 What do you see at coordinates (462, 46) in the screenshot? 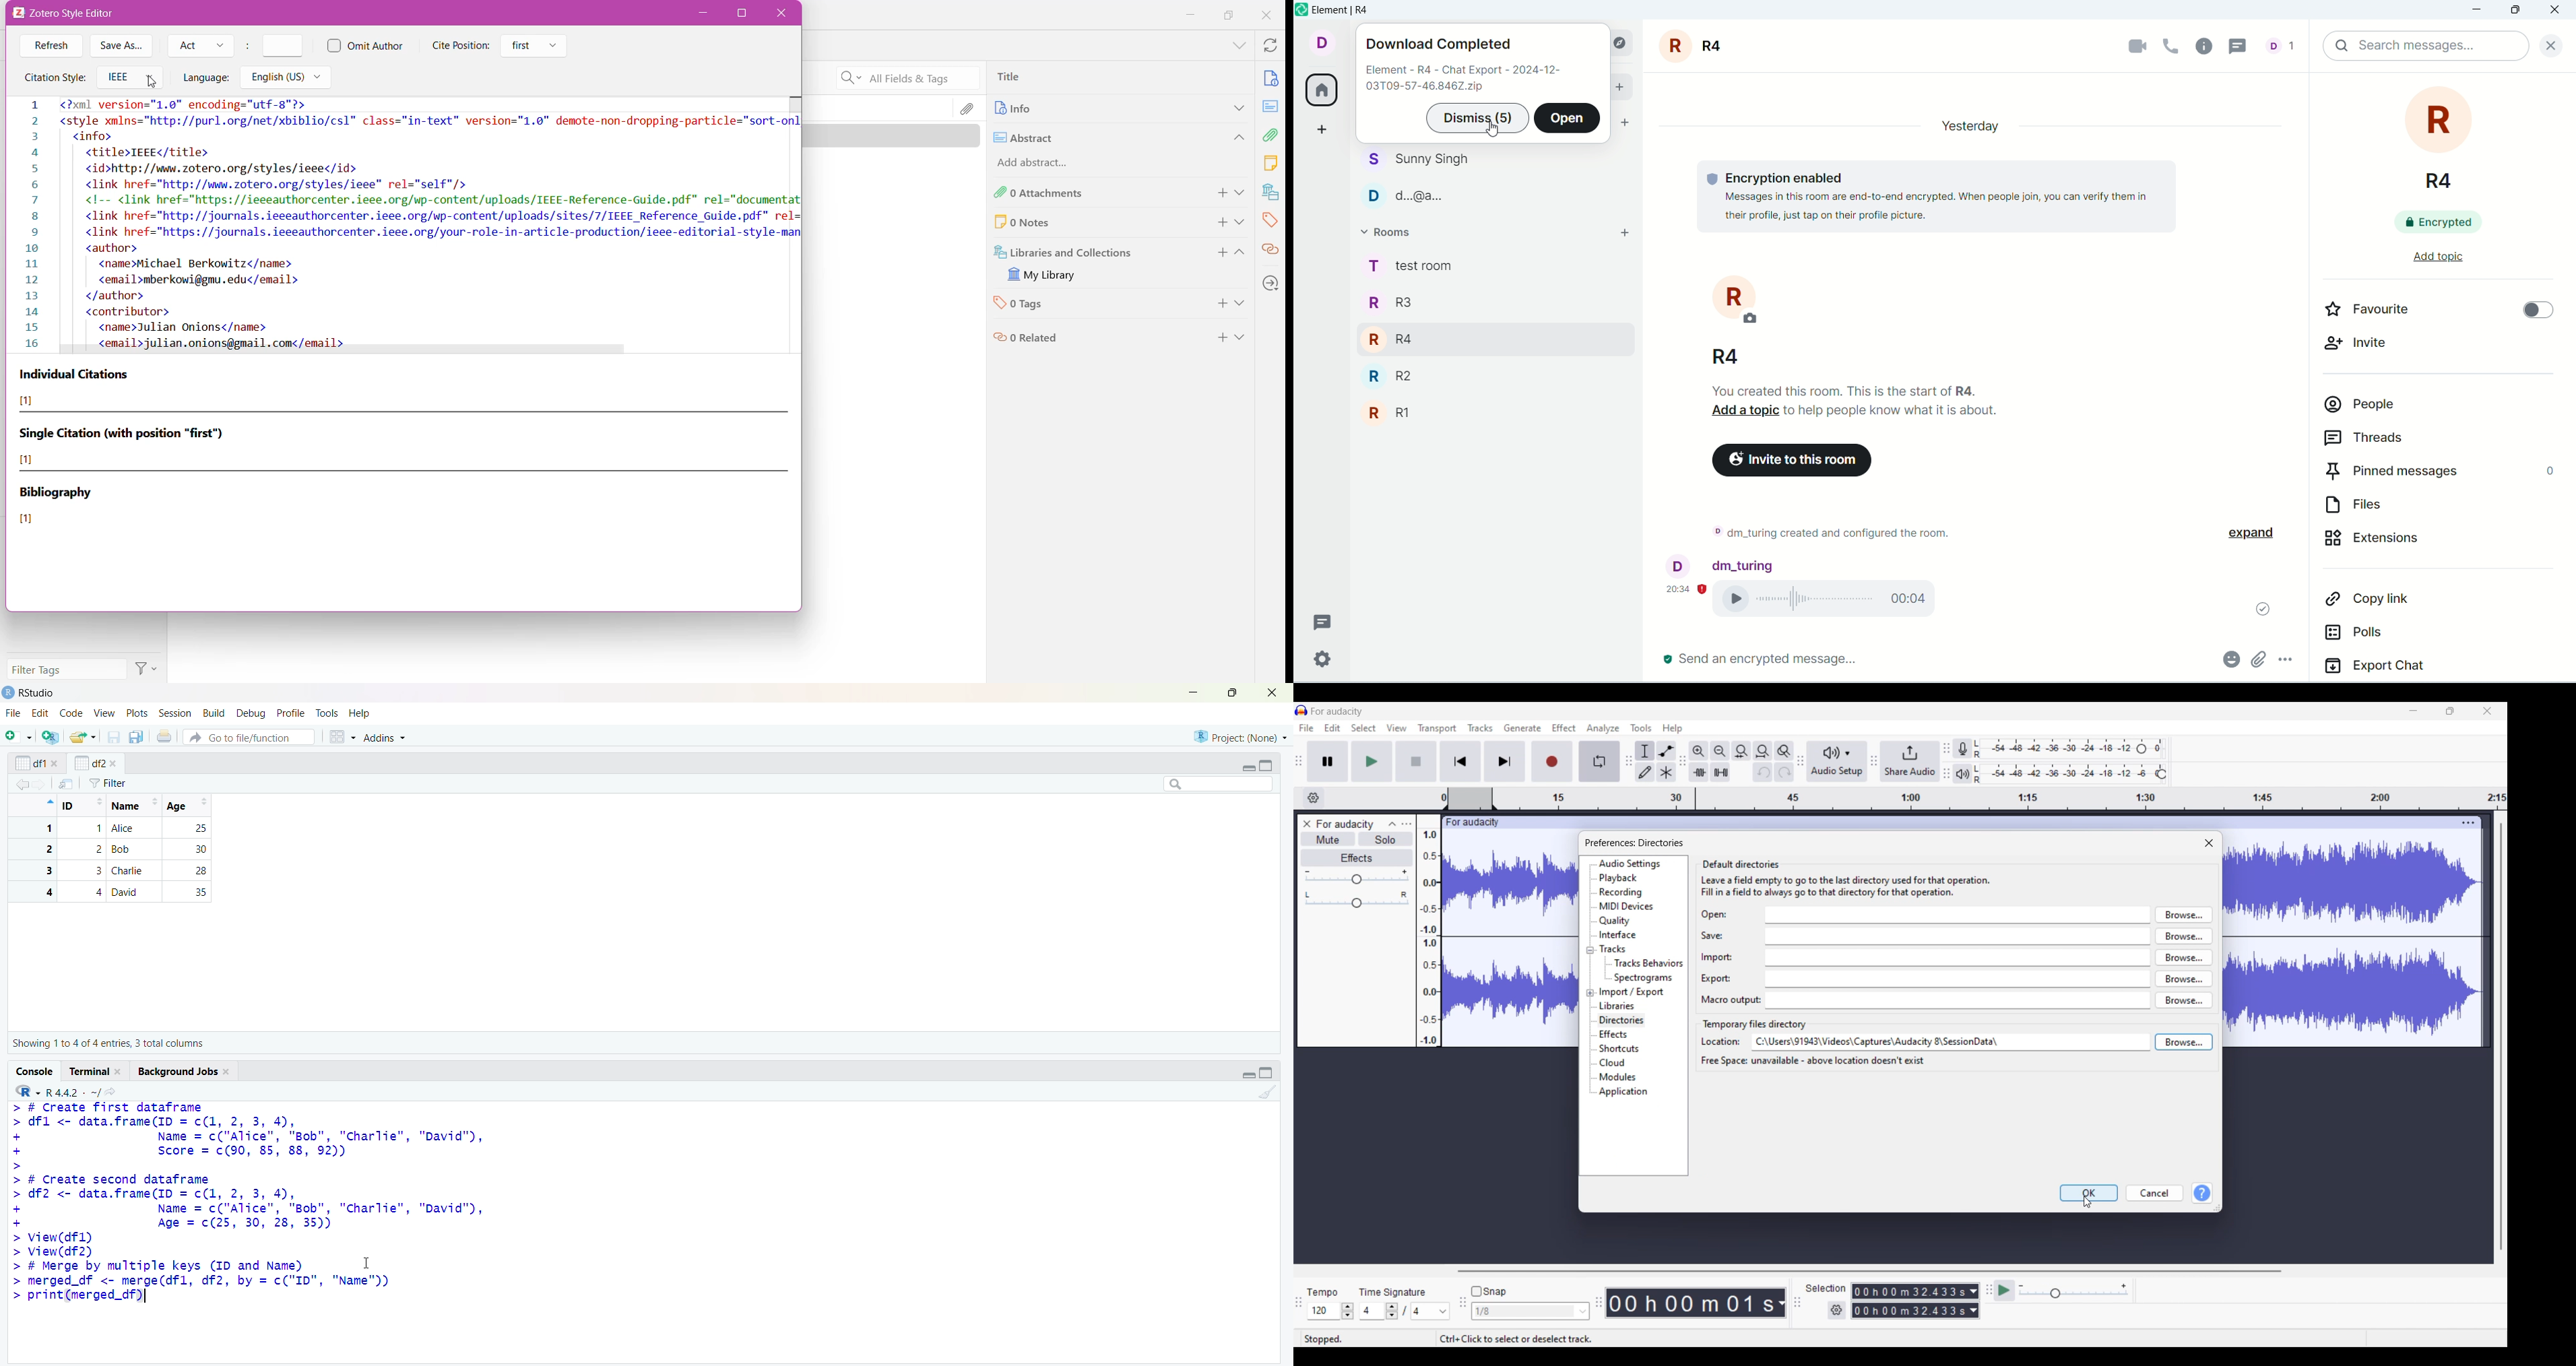
I see `Cite Position` at bounding box center [462, 46].